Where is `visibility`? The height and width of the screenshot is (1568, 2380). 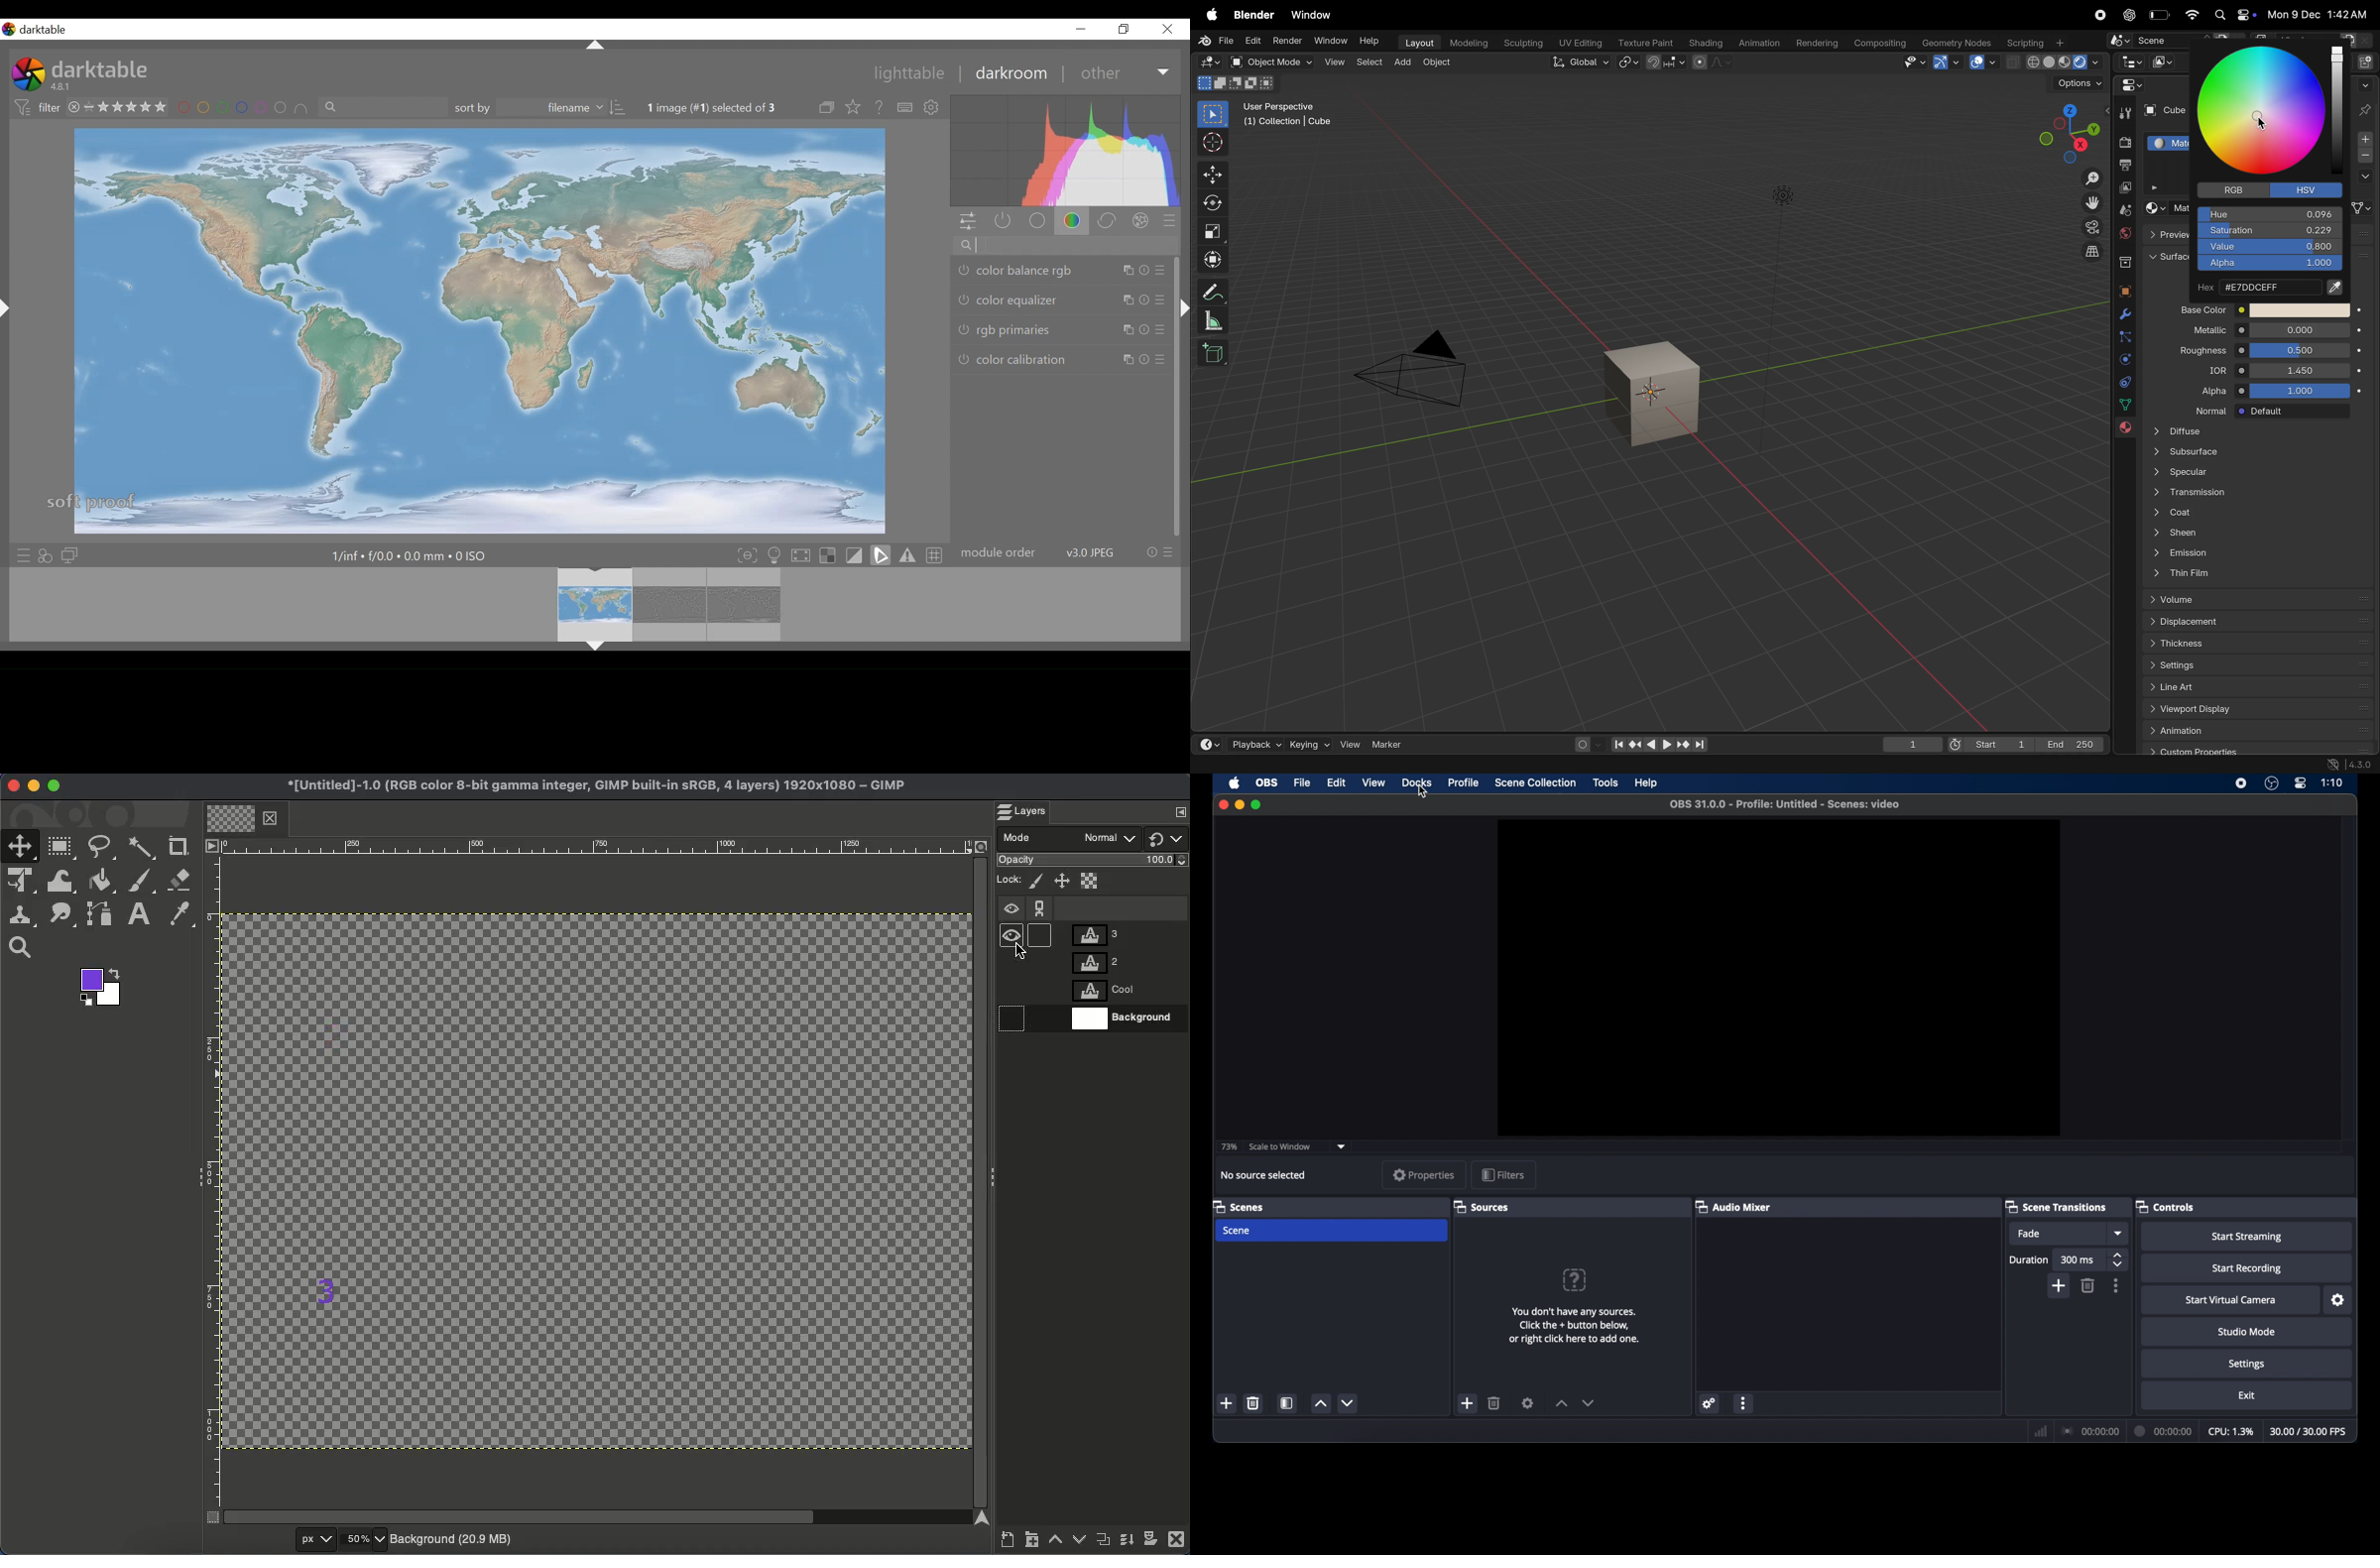
visibility is located at coordinates (1915, 62).